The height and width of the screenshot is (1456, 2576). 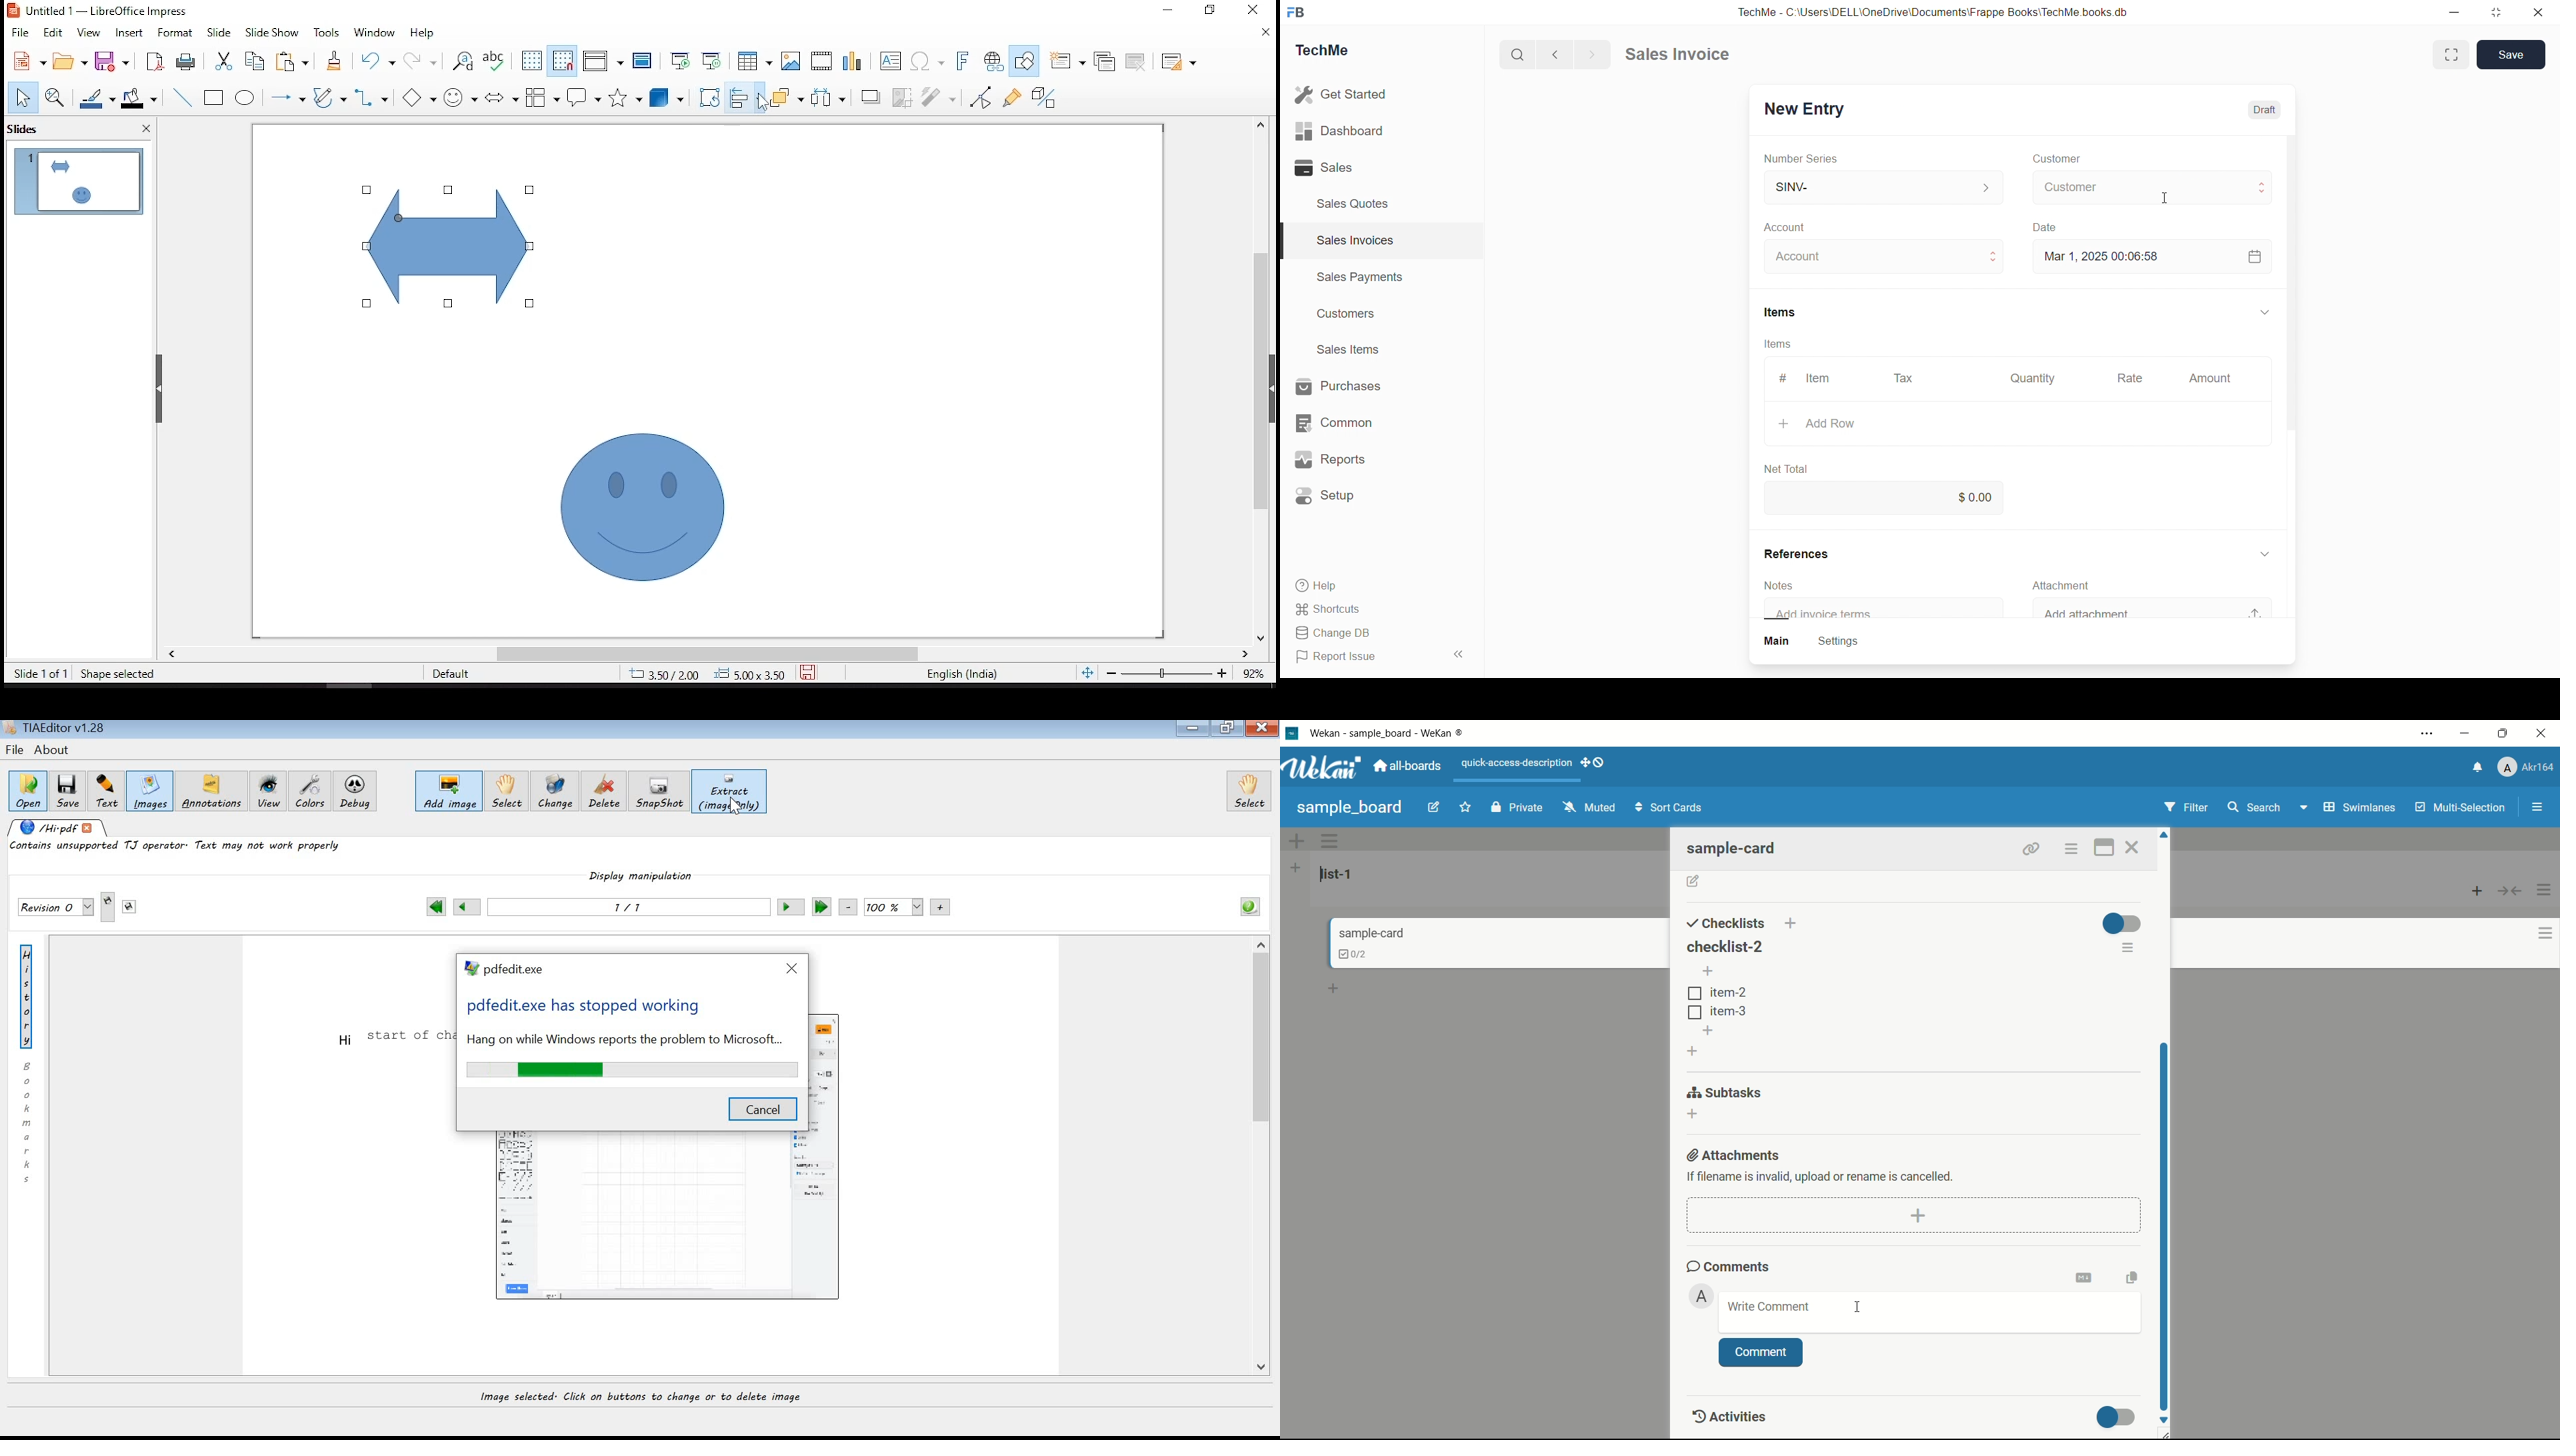 I want to click on Dropdoe, so click(x=2270, y=552).